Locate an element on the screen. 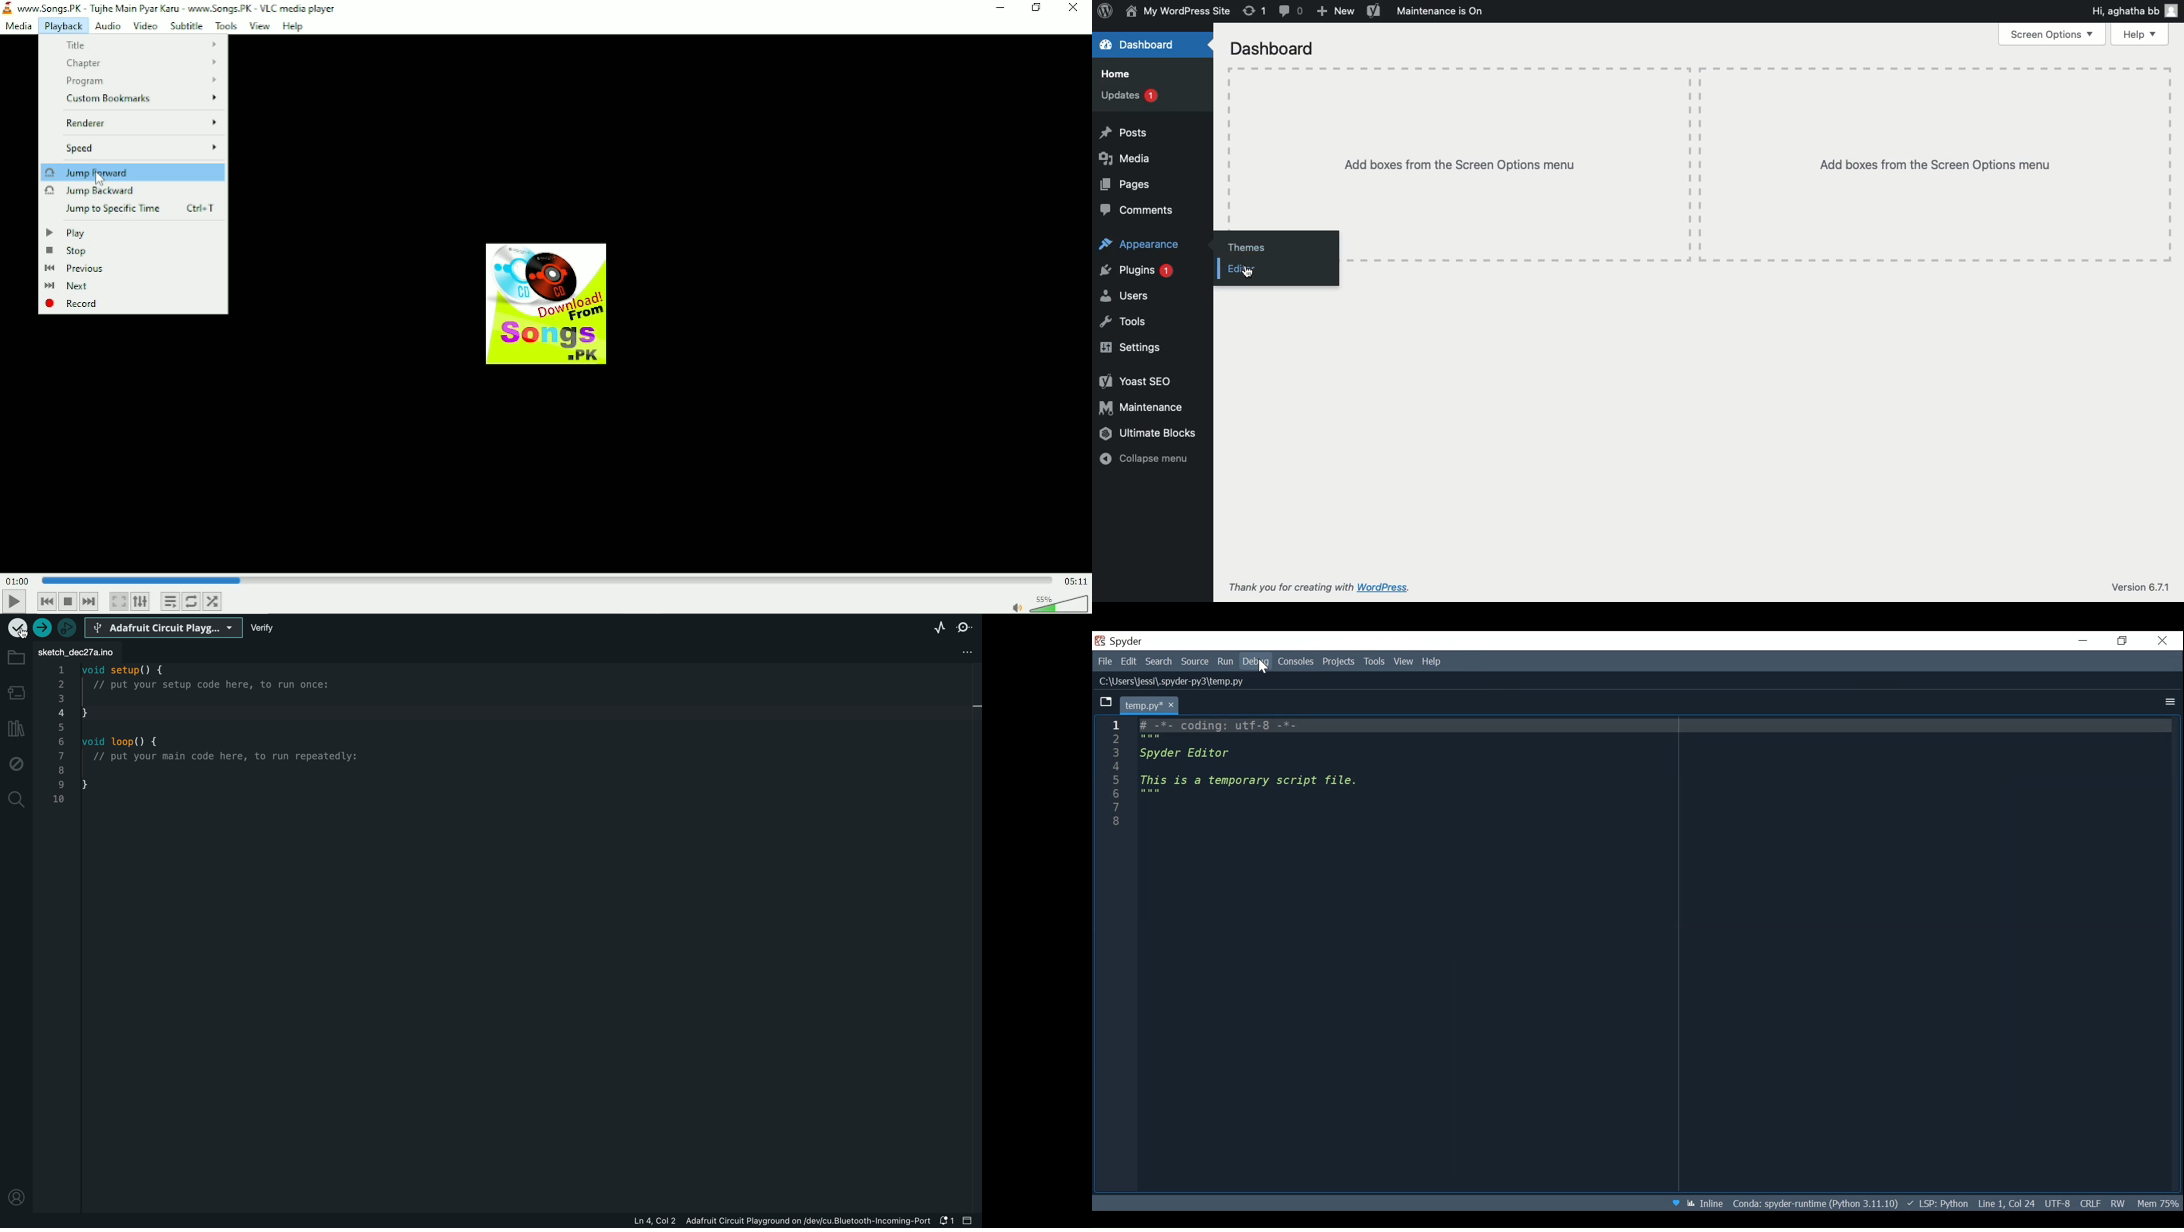  more options is located at coordinates (2168, 702).